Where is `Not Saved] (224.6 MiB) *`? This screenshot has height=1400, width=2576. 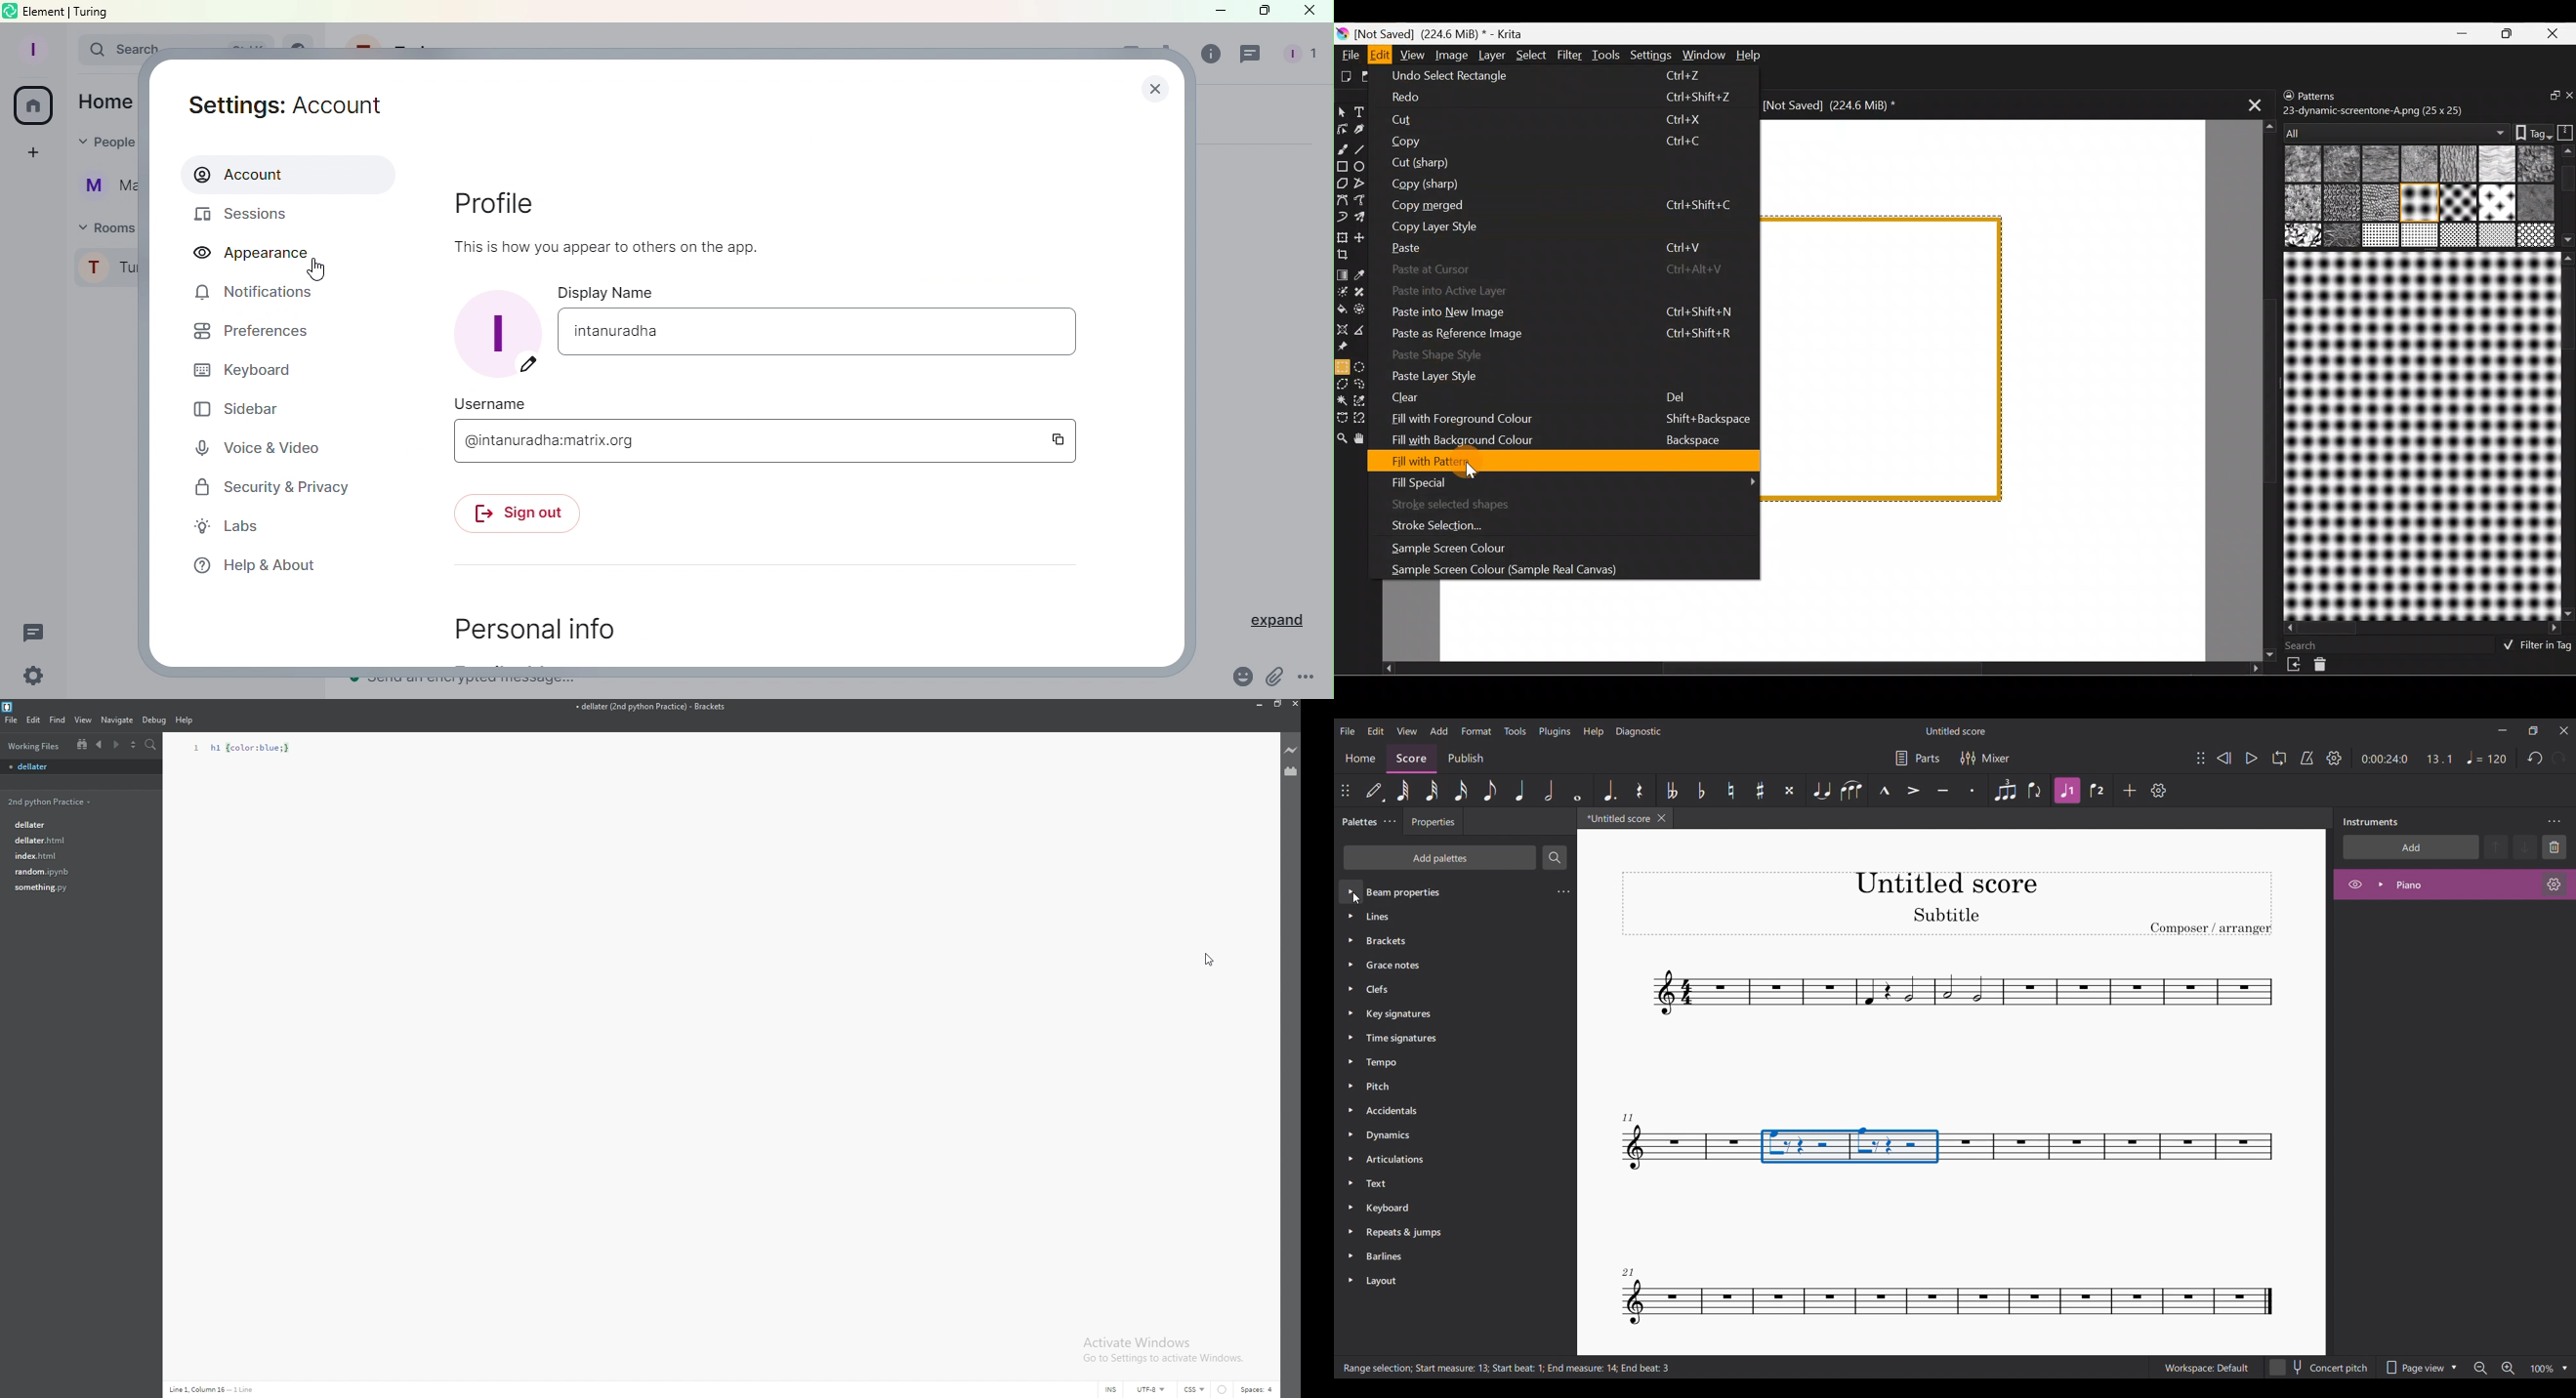
Not Saved] (224.6 MiB) * is located at coordinates (1843, 105).